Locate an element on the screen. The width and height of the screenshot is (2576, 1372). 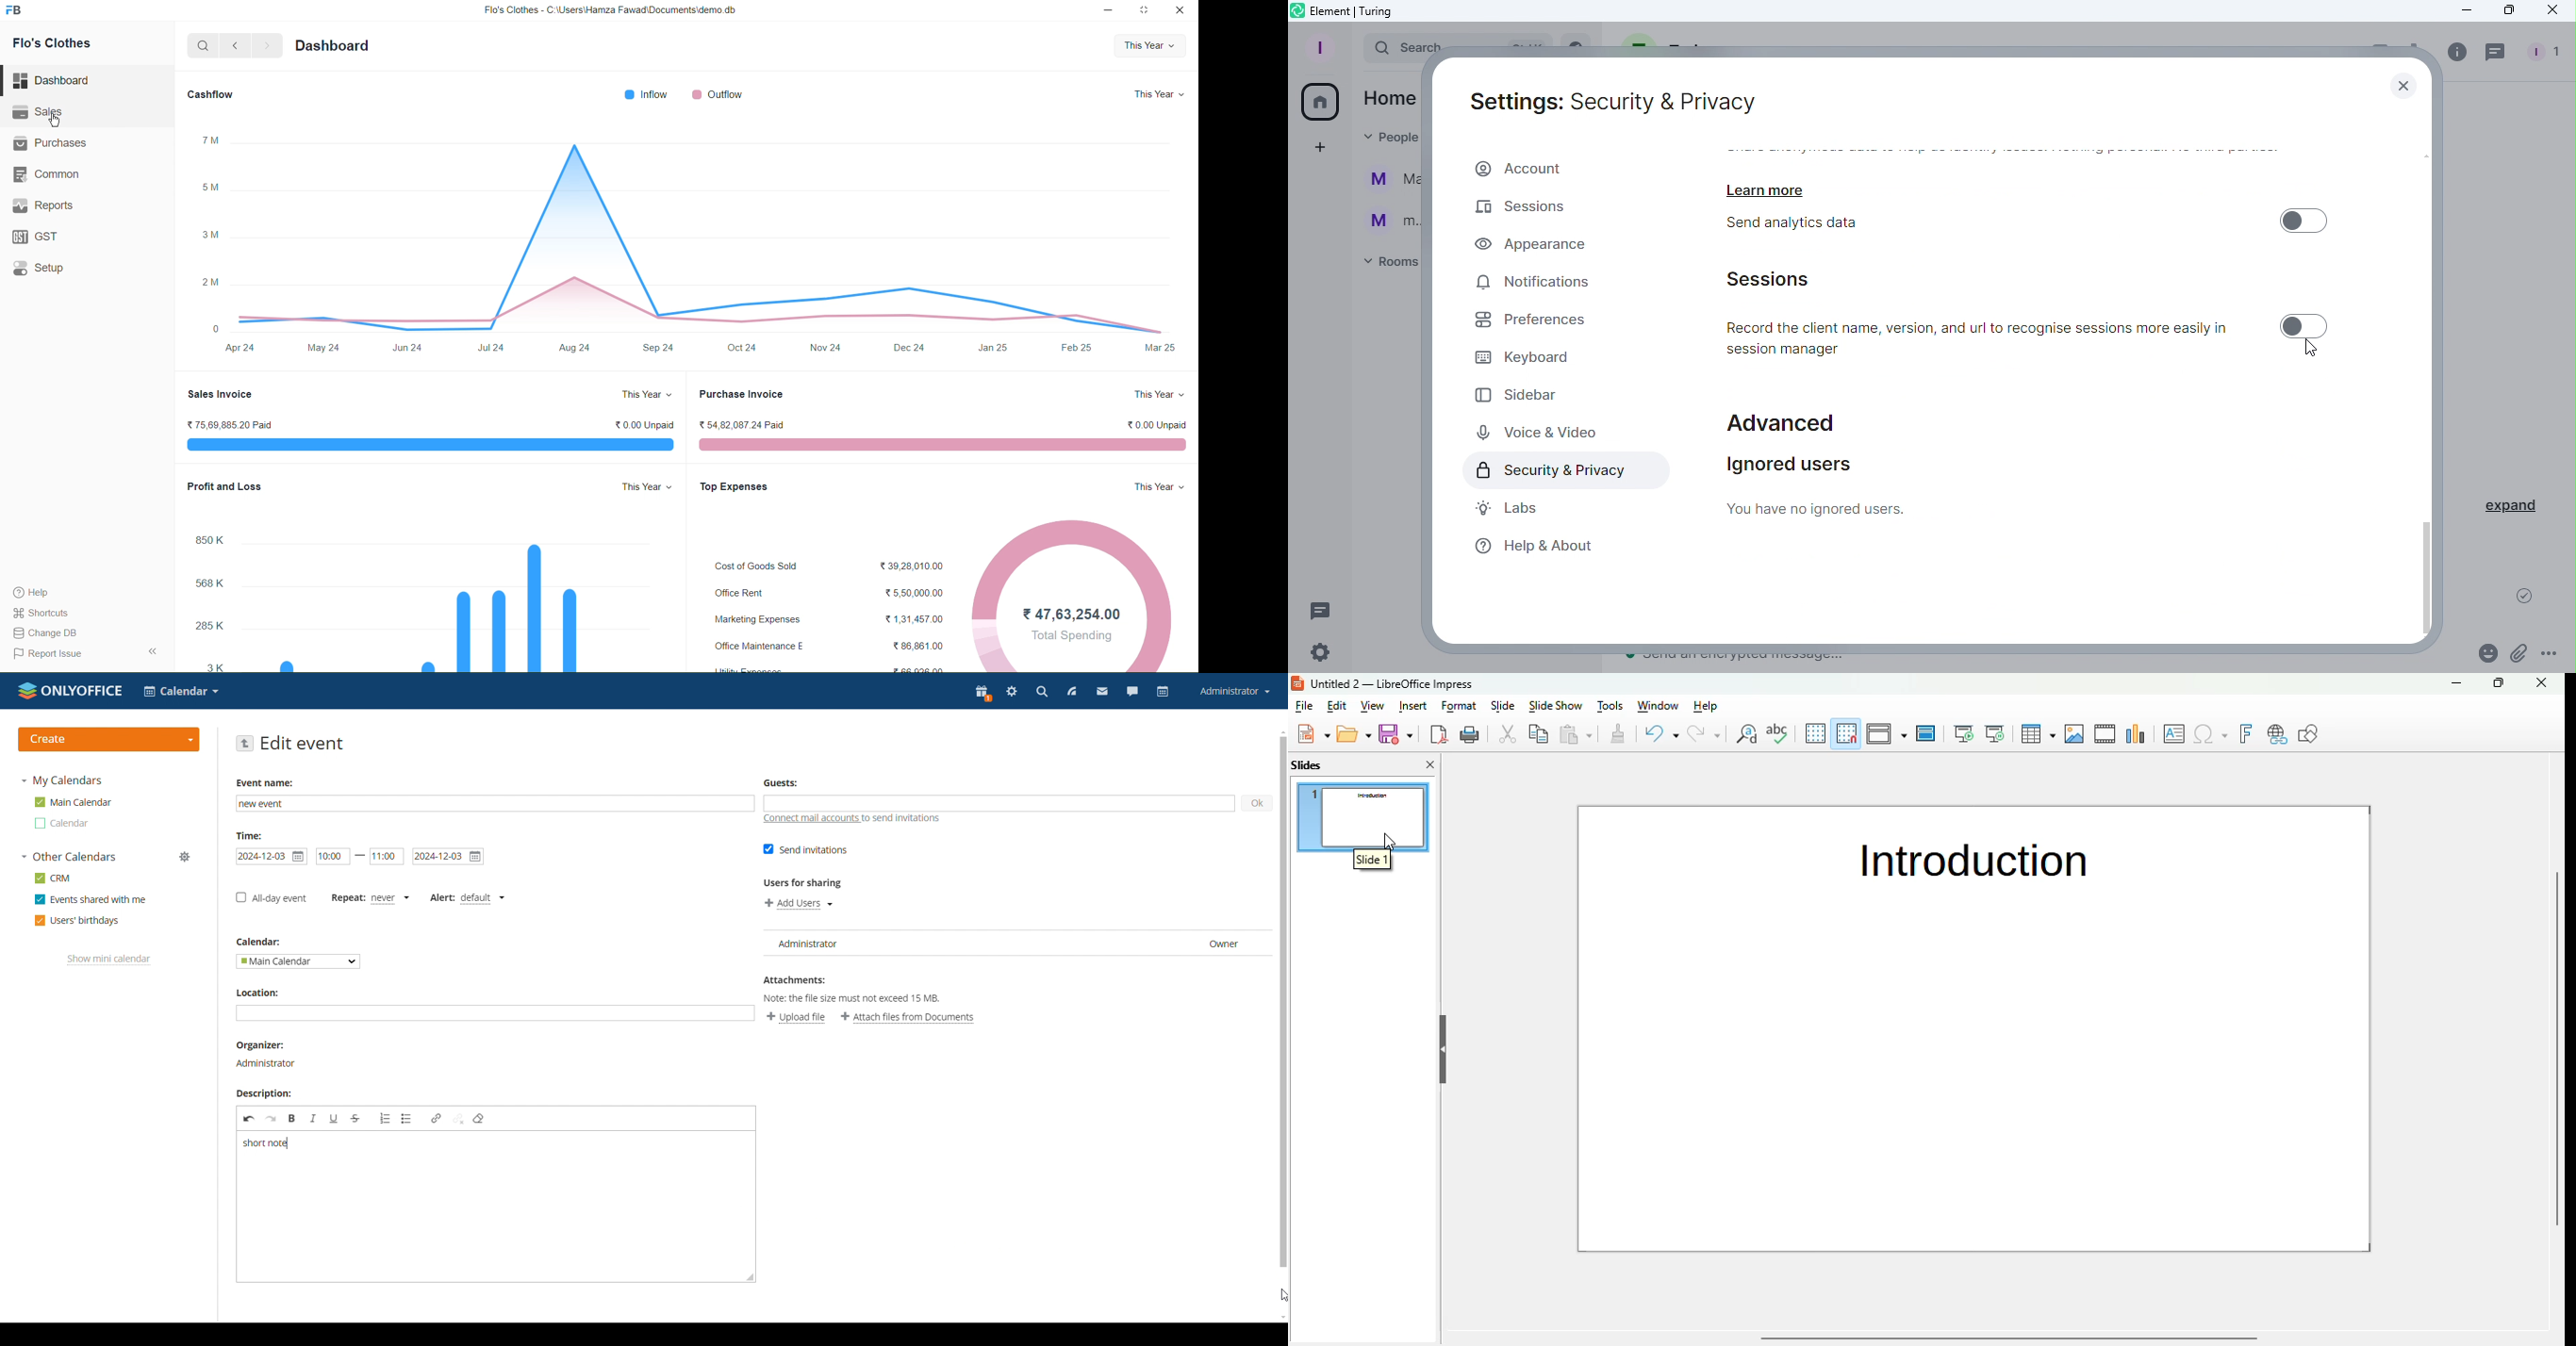
Rs. 3928010.00 is located at coordinates (911, 563).